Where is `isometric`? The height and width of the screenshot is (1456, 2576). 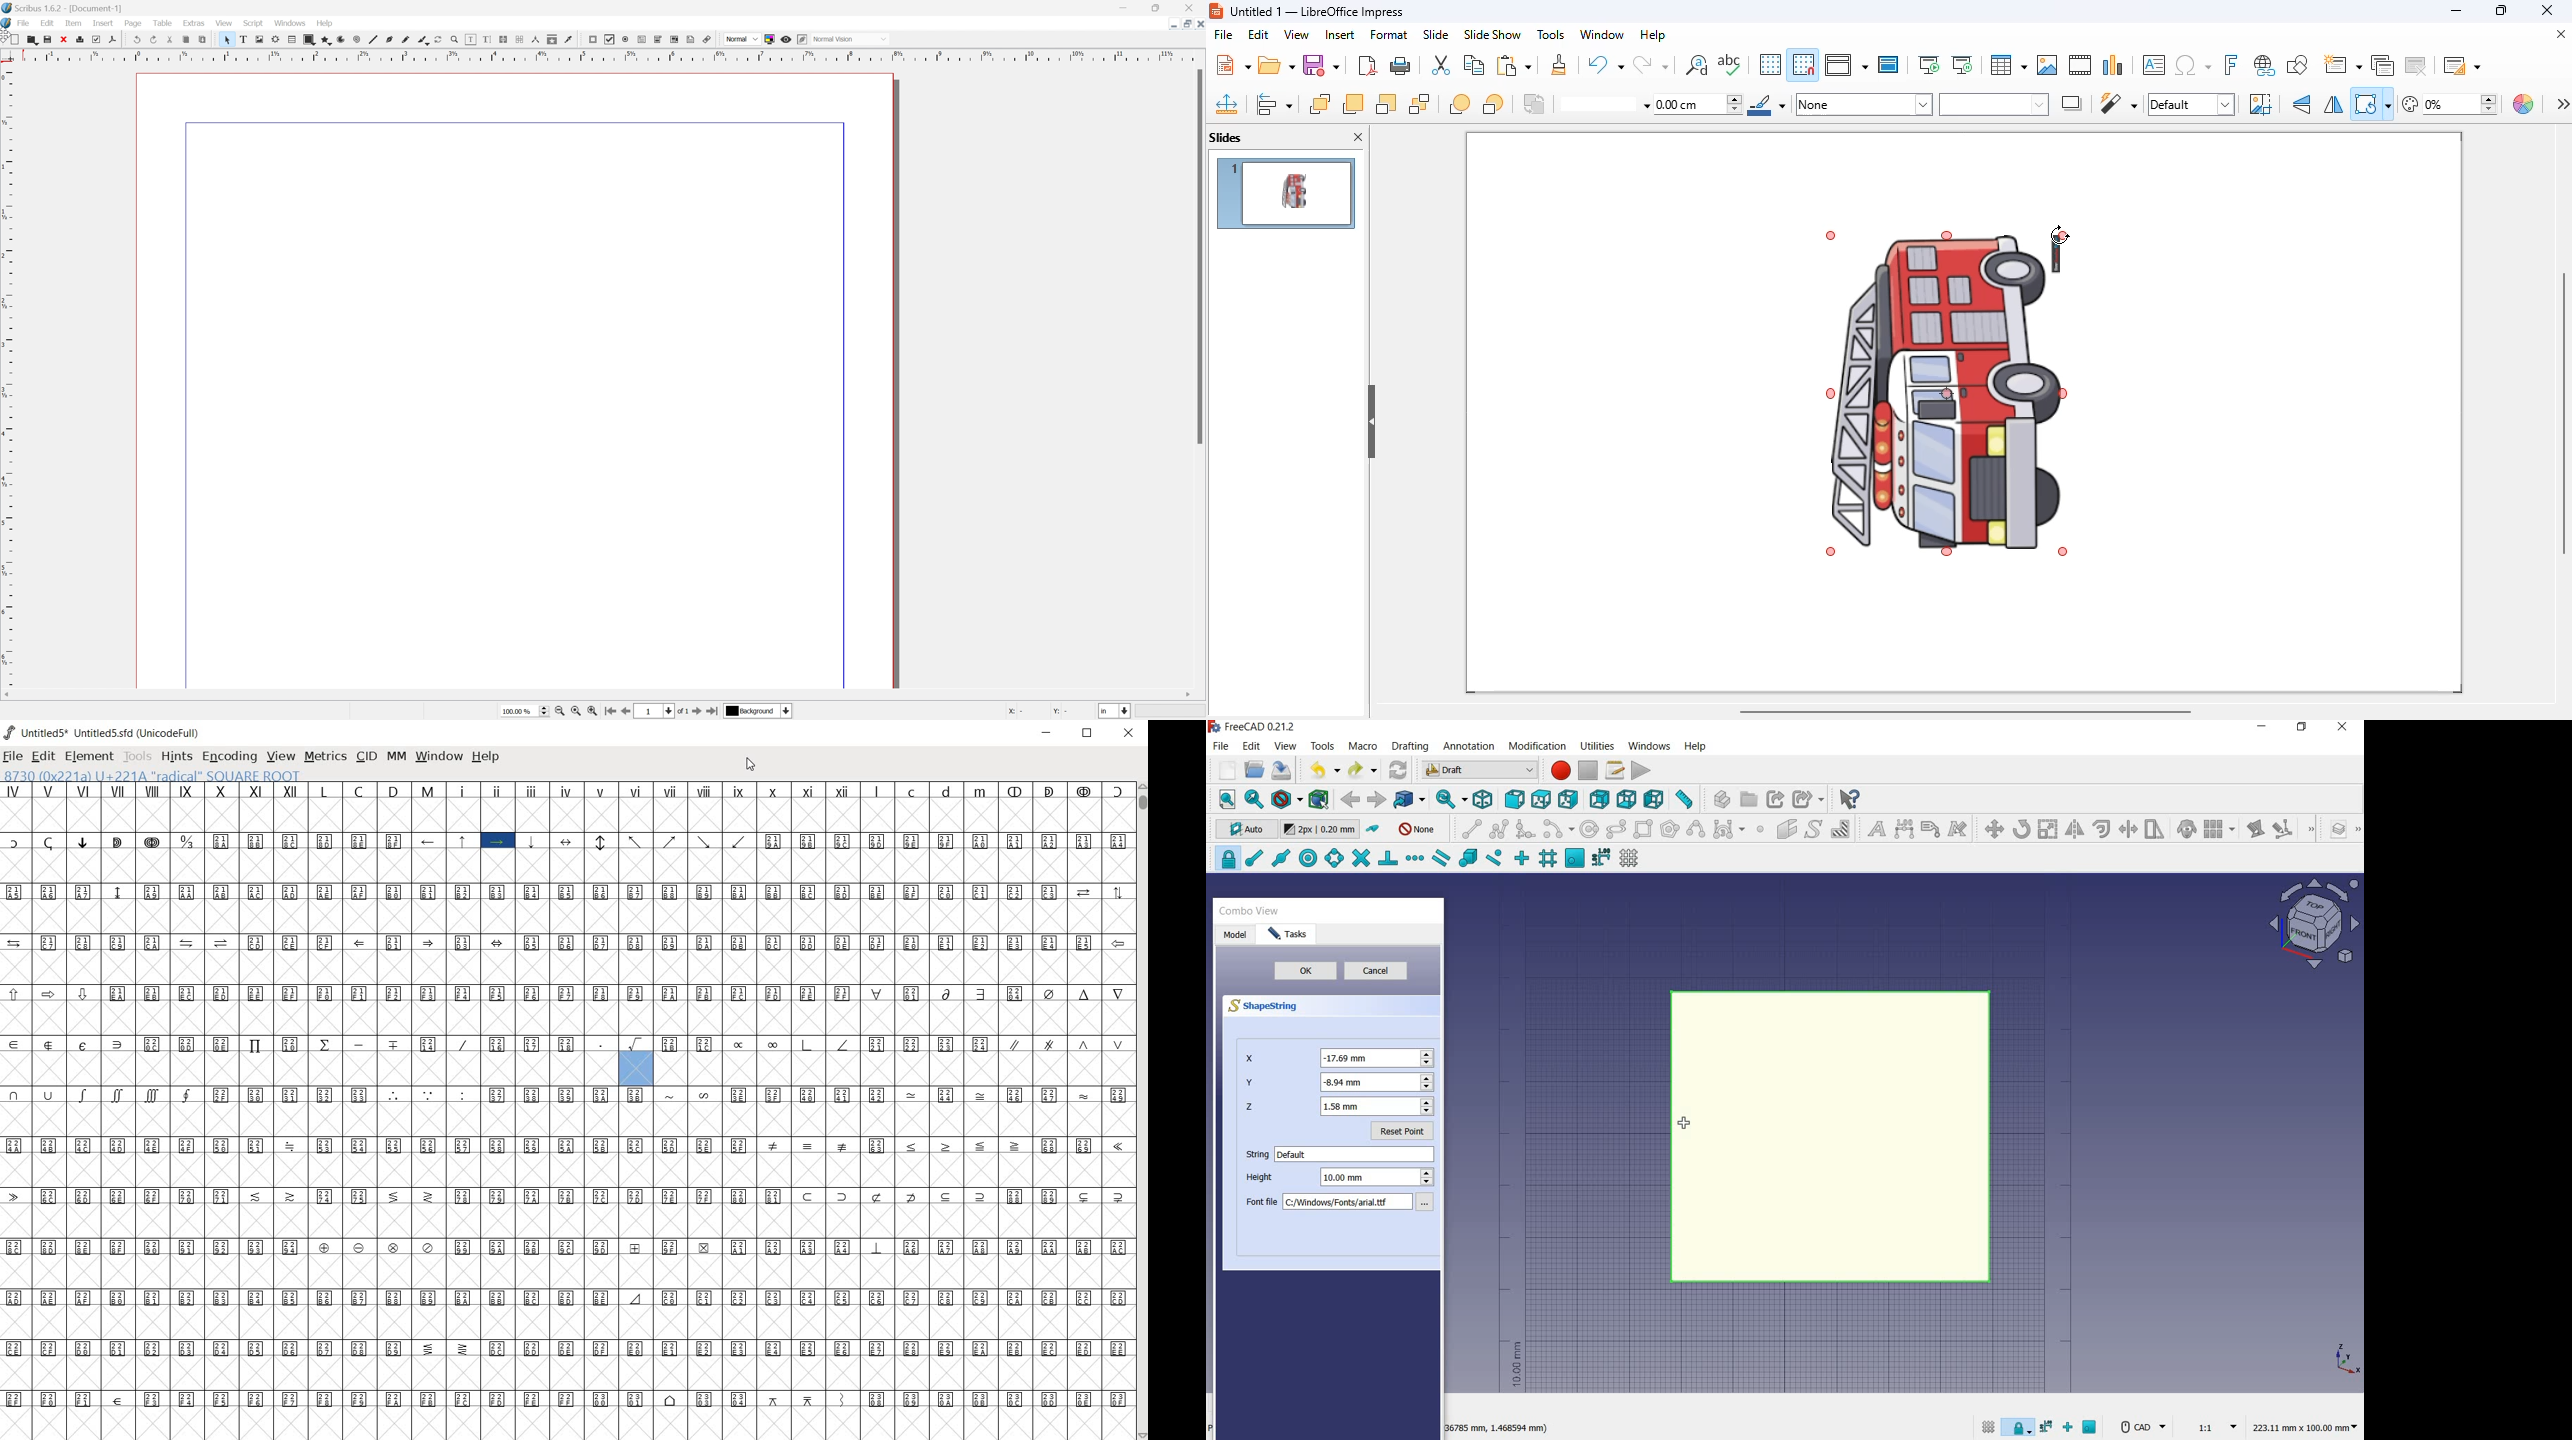
isometric is located at coordinates (1484, 801).